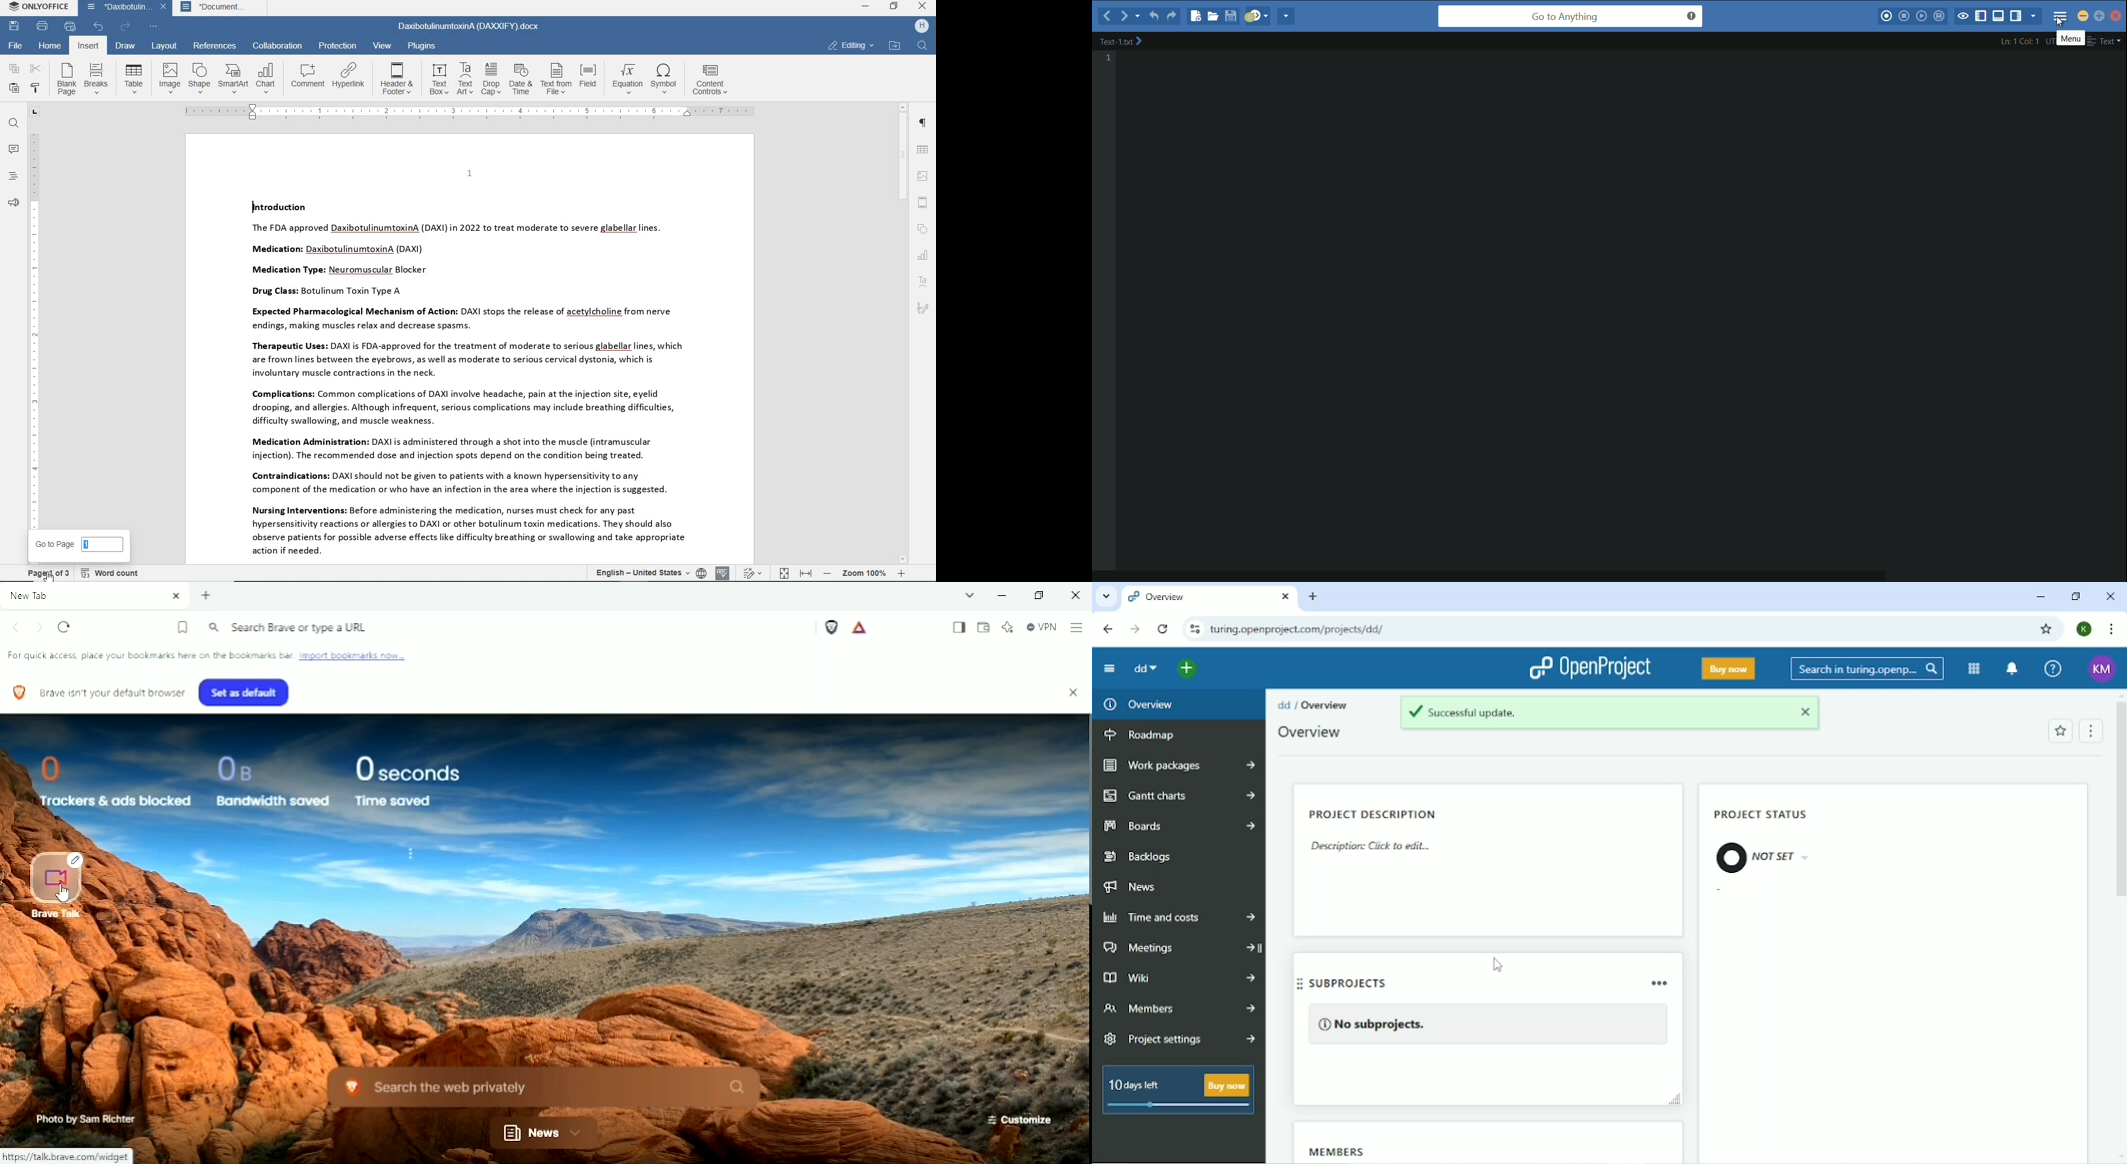 This screenshot has width=2128, height=1176. Describe the element at coordinates (2107, 40) in the screenshot. I see `file format` at that location.